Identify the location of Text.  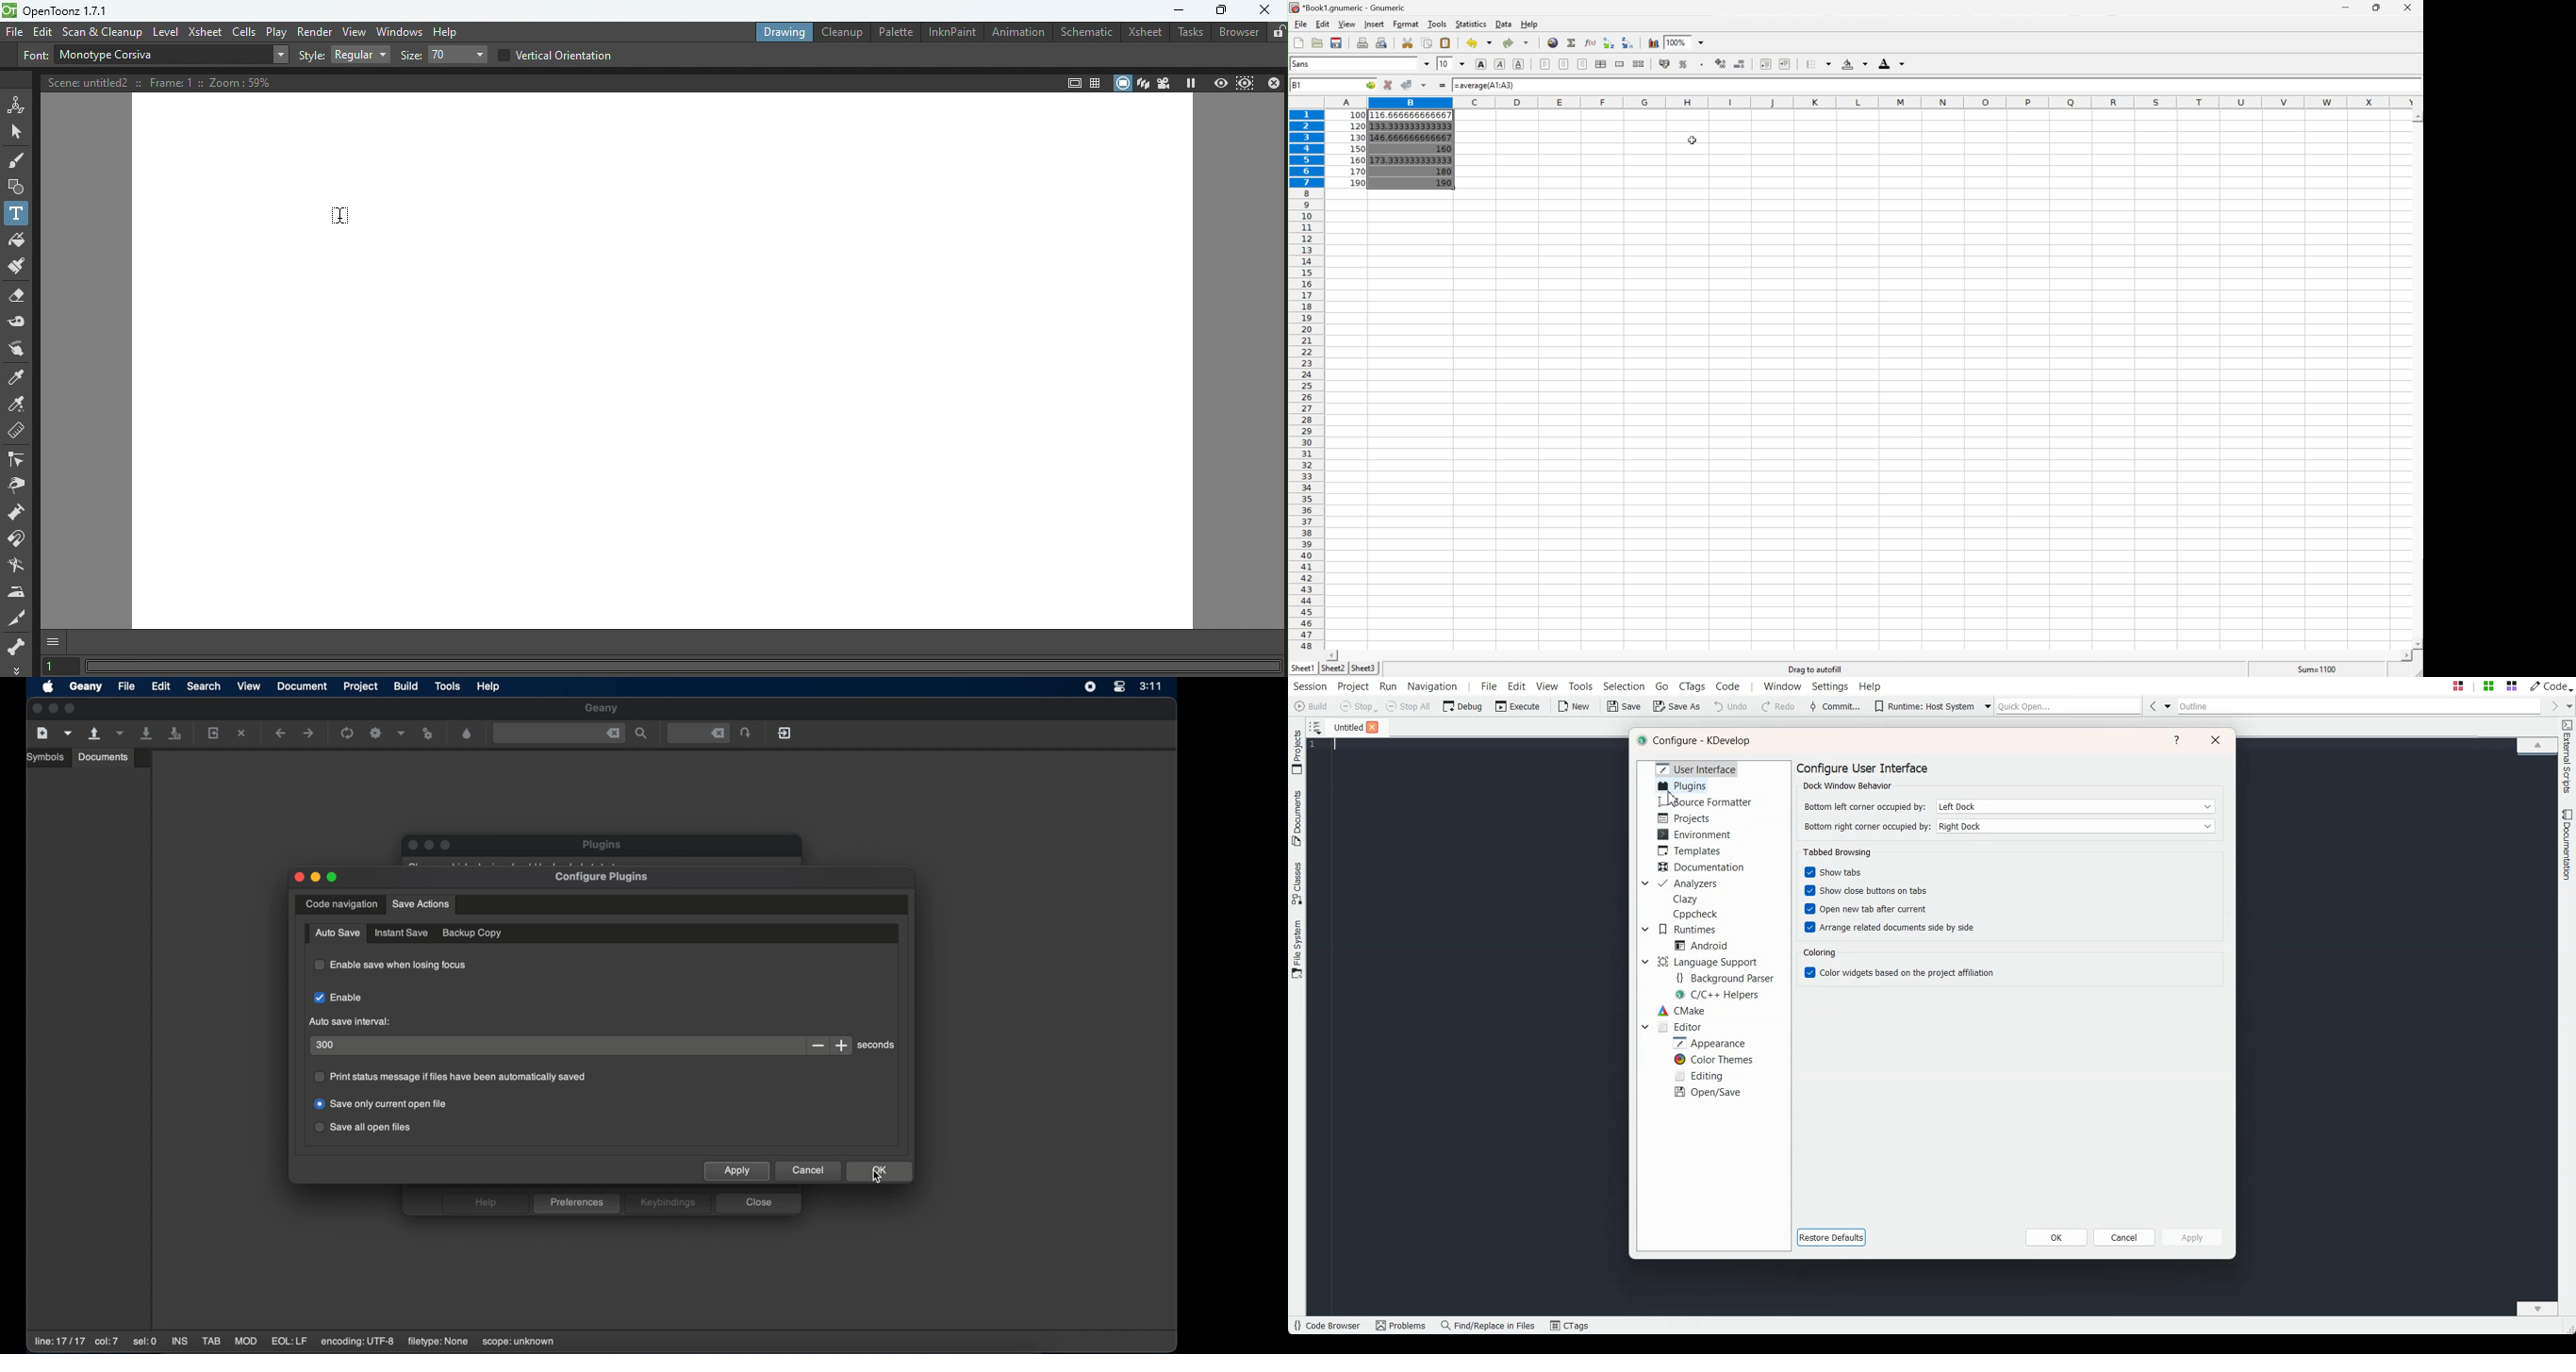
(1697, 741).